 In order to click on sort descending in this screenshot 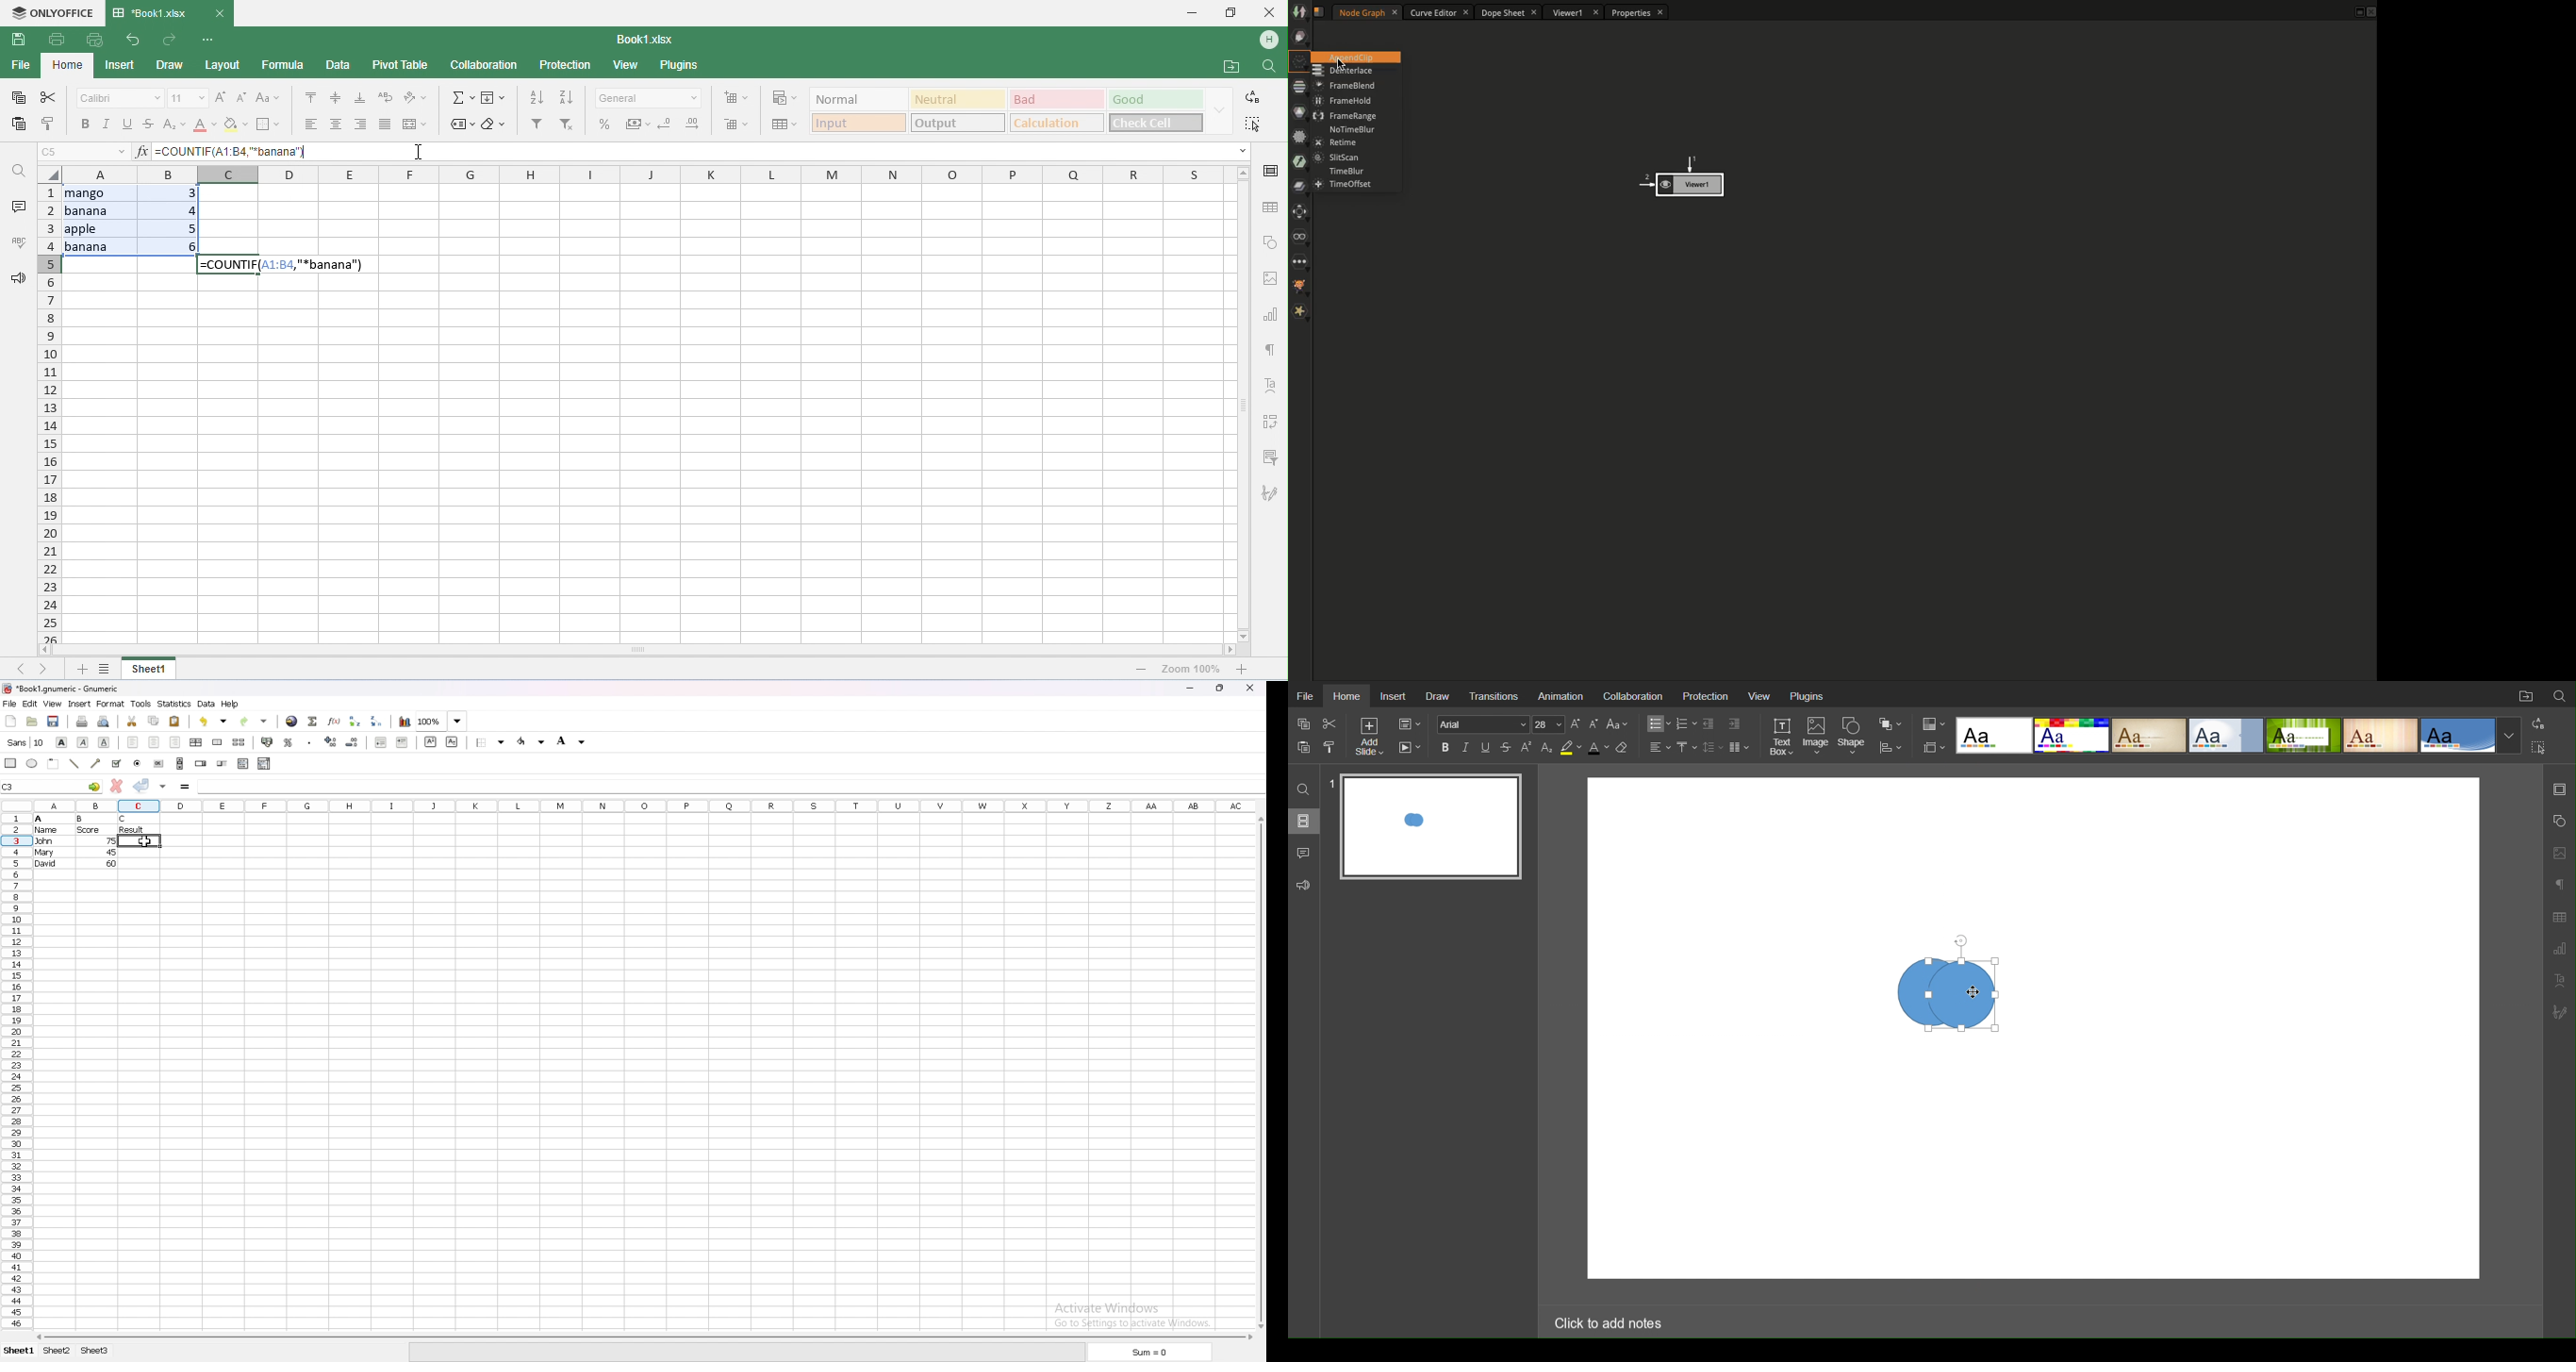, I will do `click(377, 721)`.